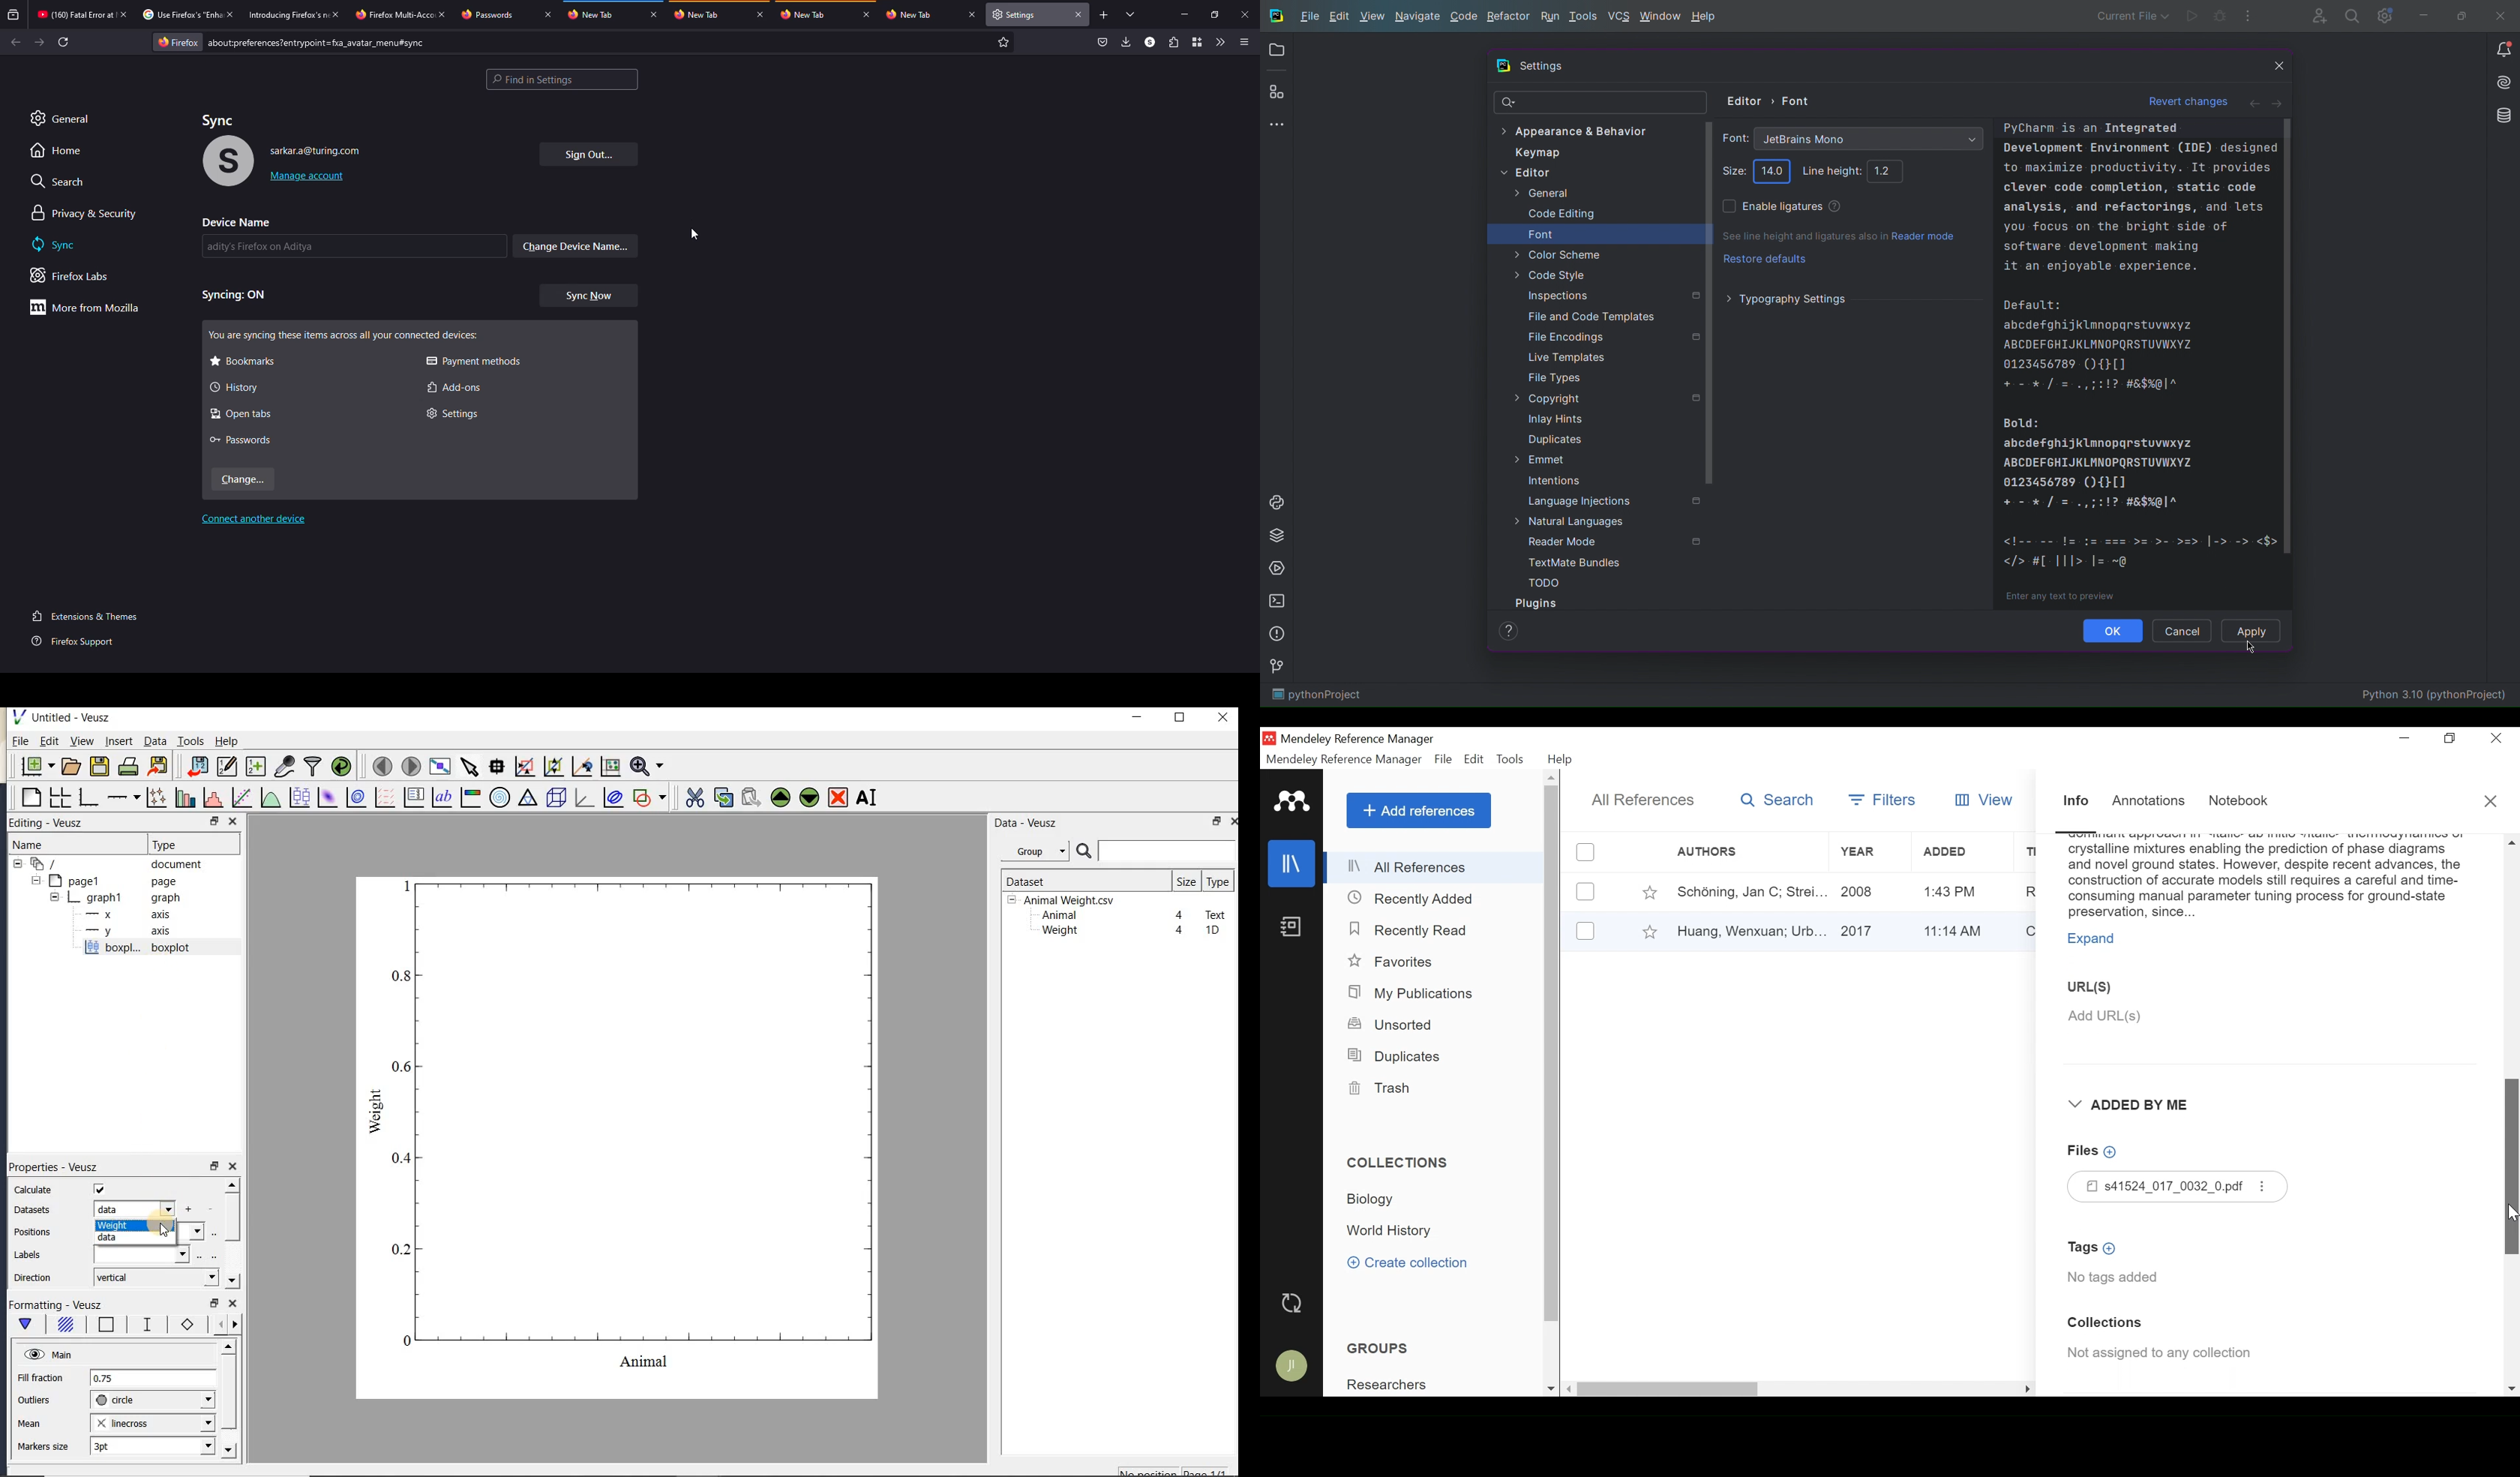  I want to click on Scroll left, so click(1570, 1389).